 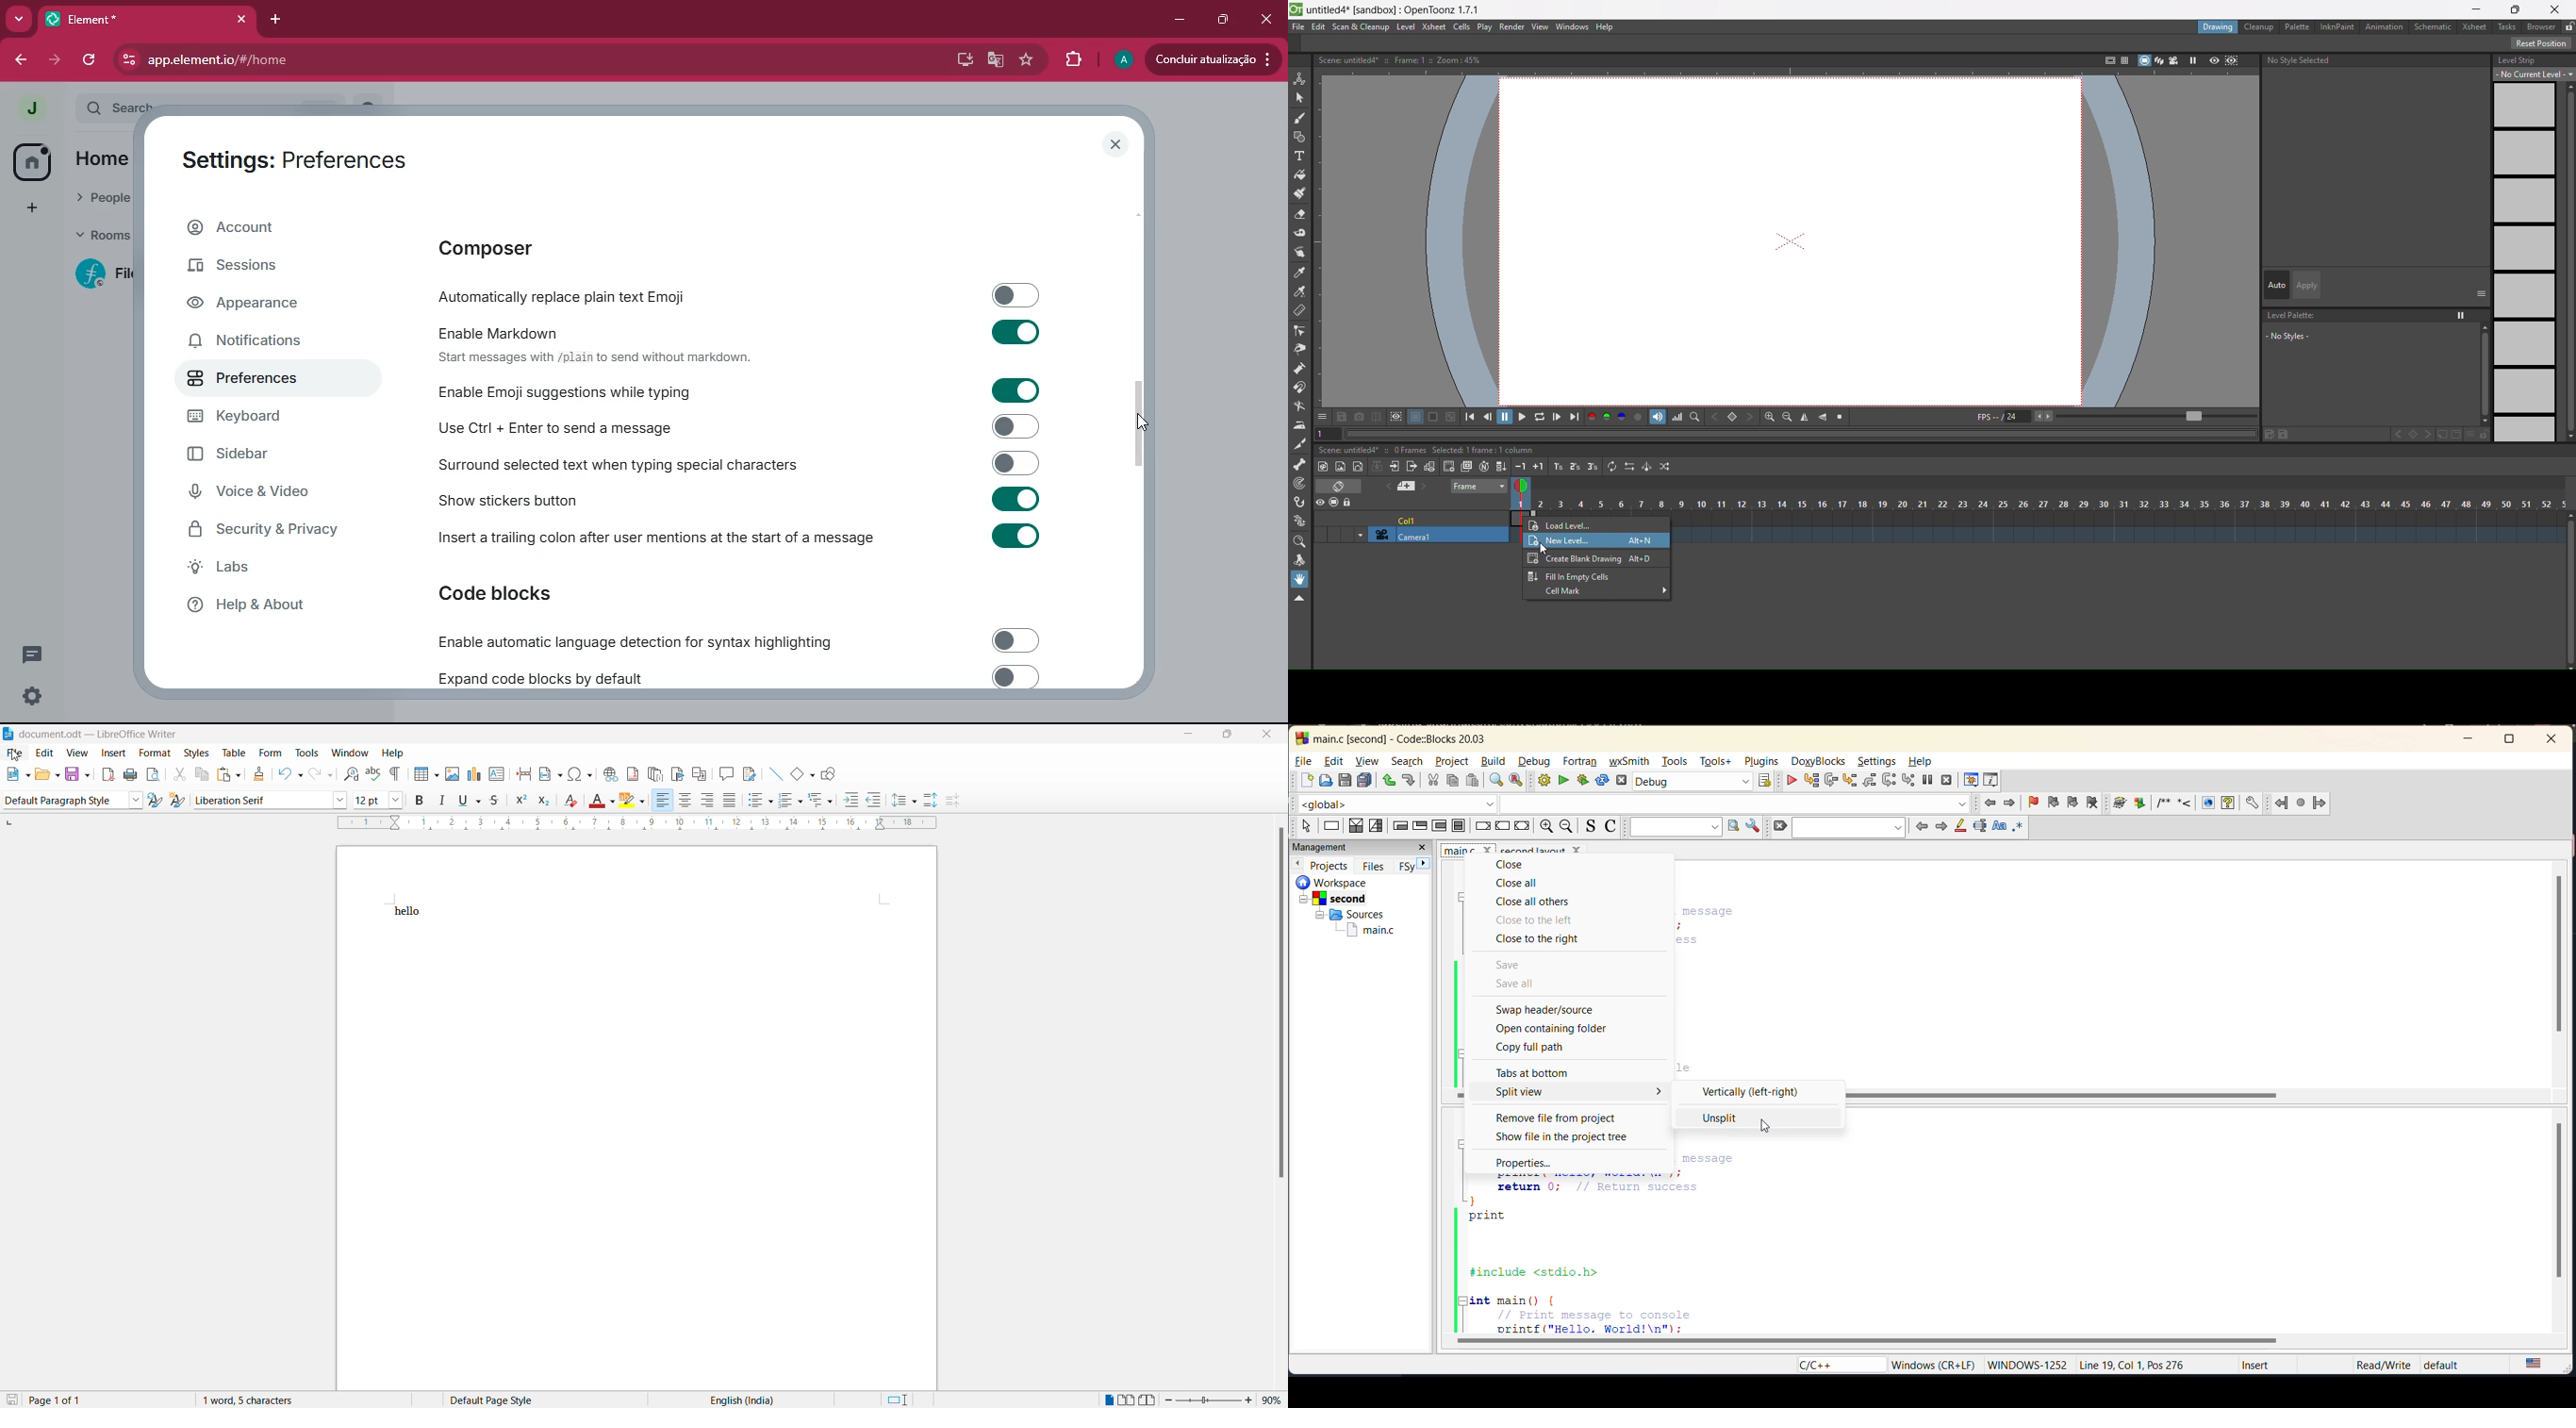 What do you see at coordinates (97, 734) in the screenshot?
I see `document.odt - libreoffice writer` at bounding box center [97, 734].